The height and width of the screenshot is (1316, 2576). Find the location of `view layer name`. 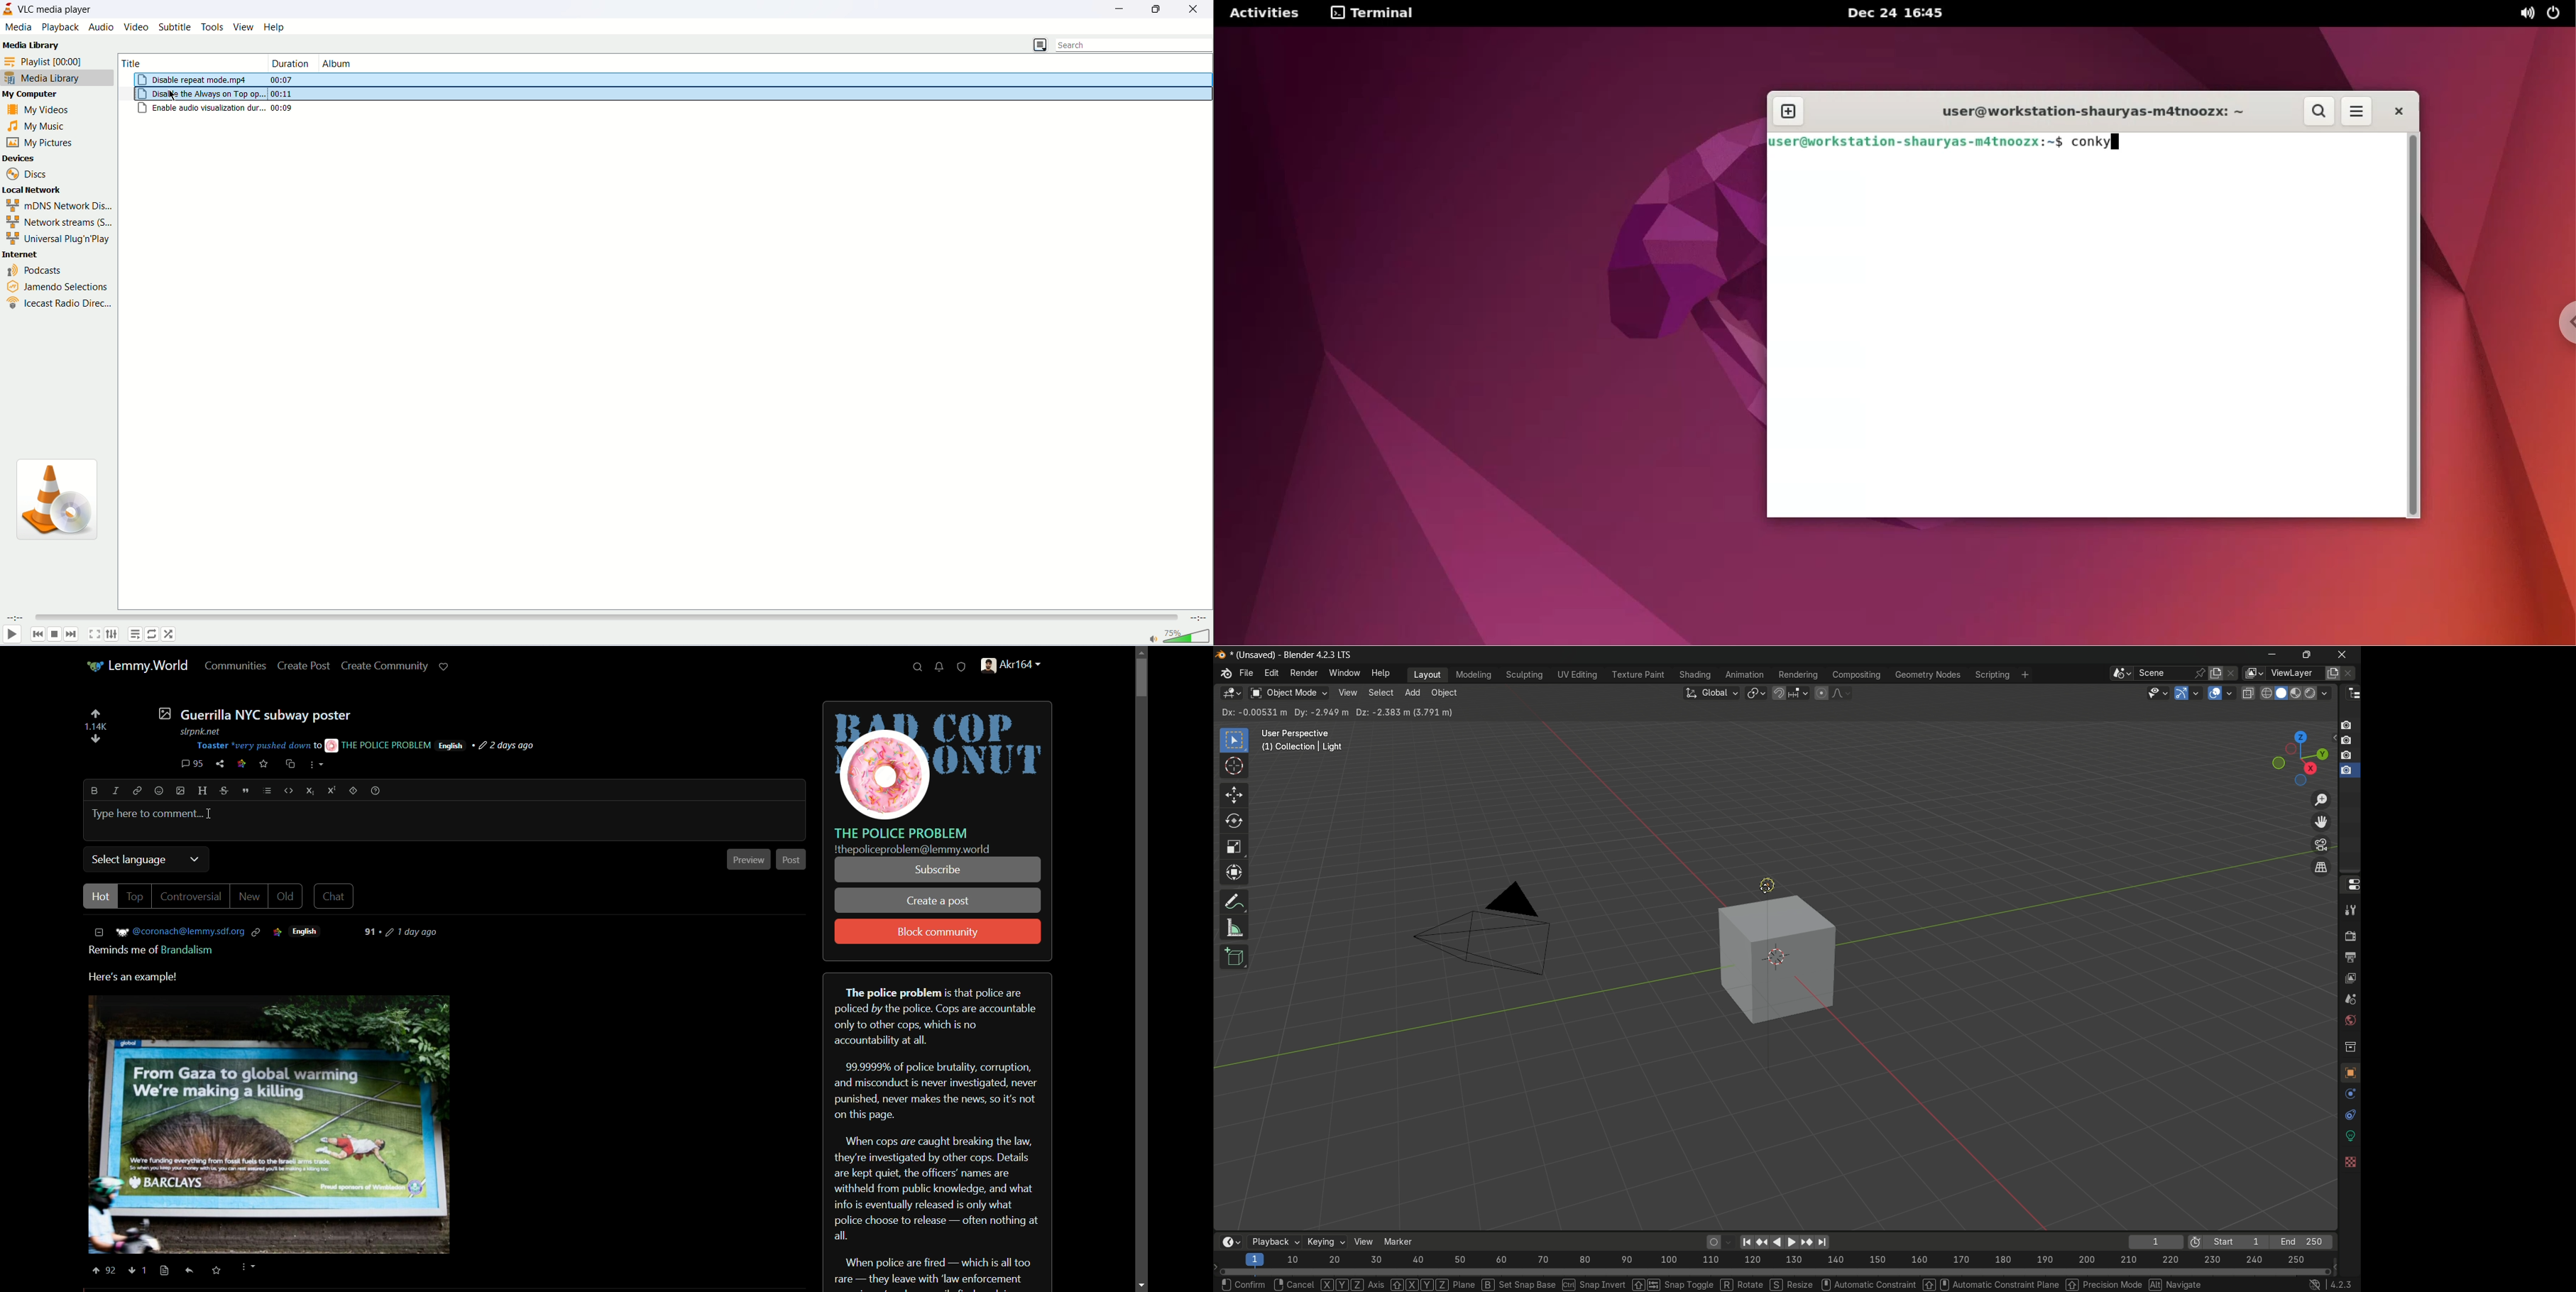

view layer name is located at coordinates (2294, 673).